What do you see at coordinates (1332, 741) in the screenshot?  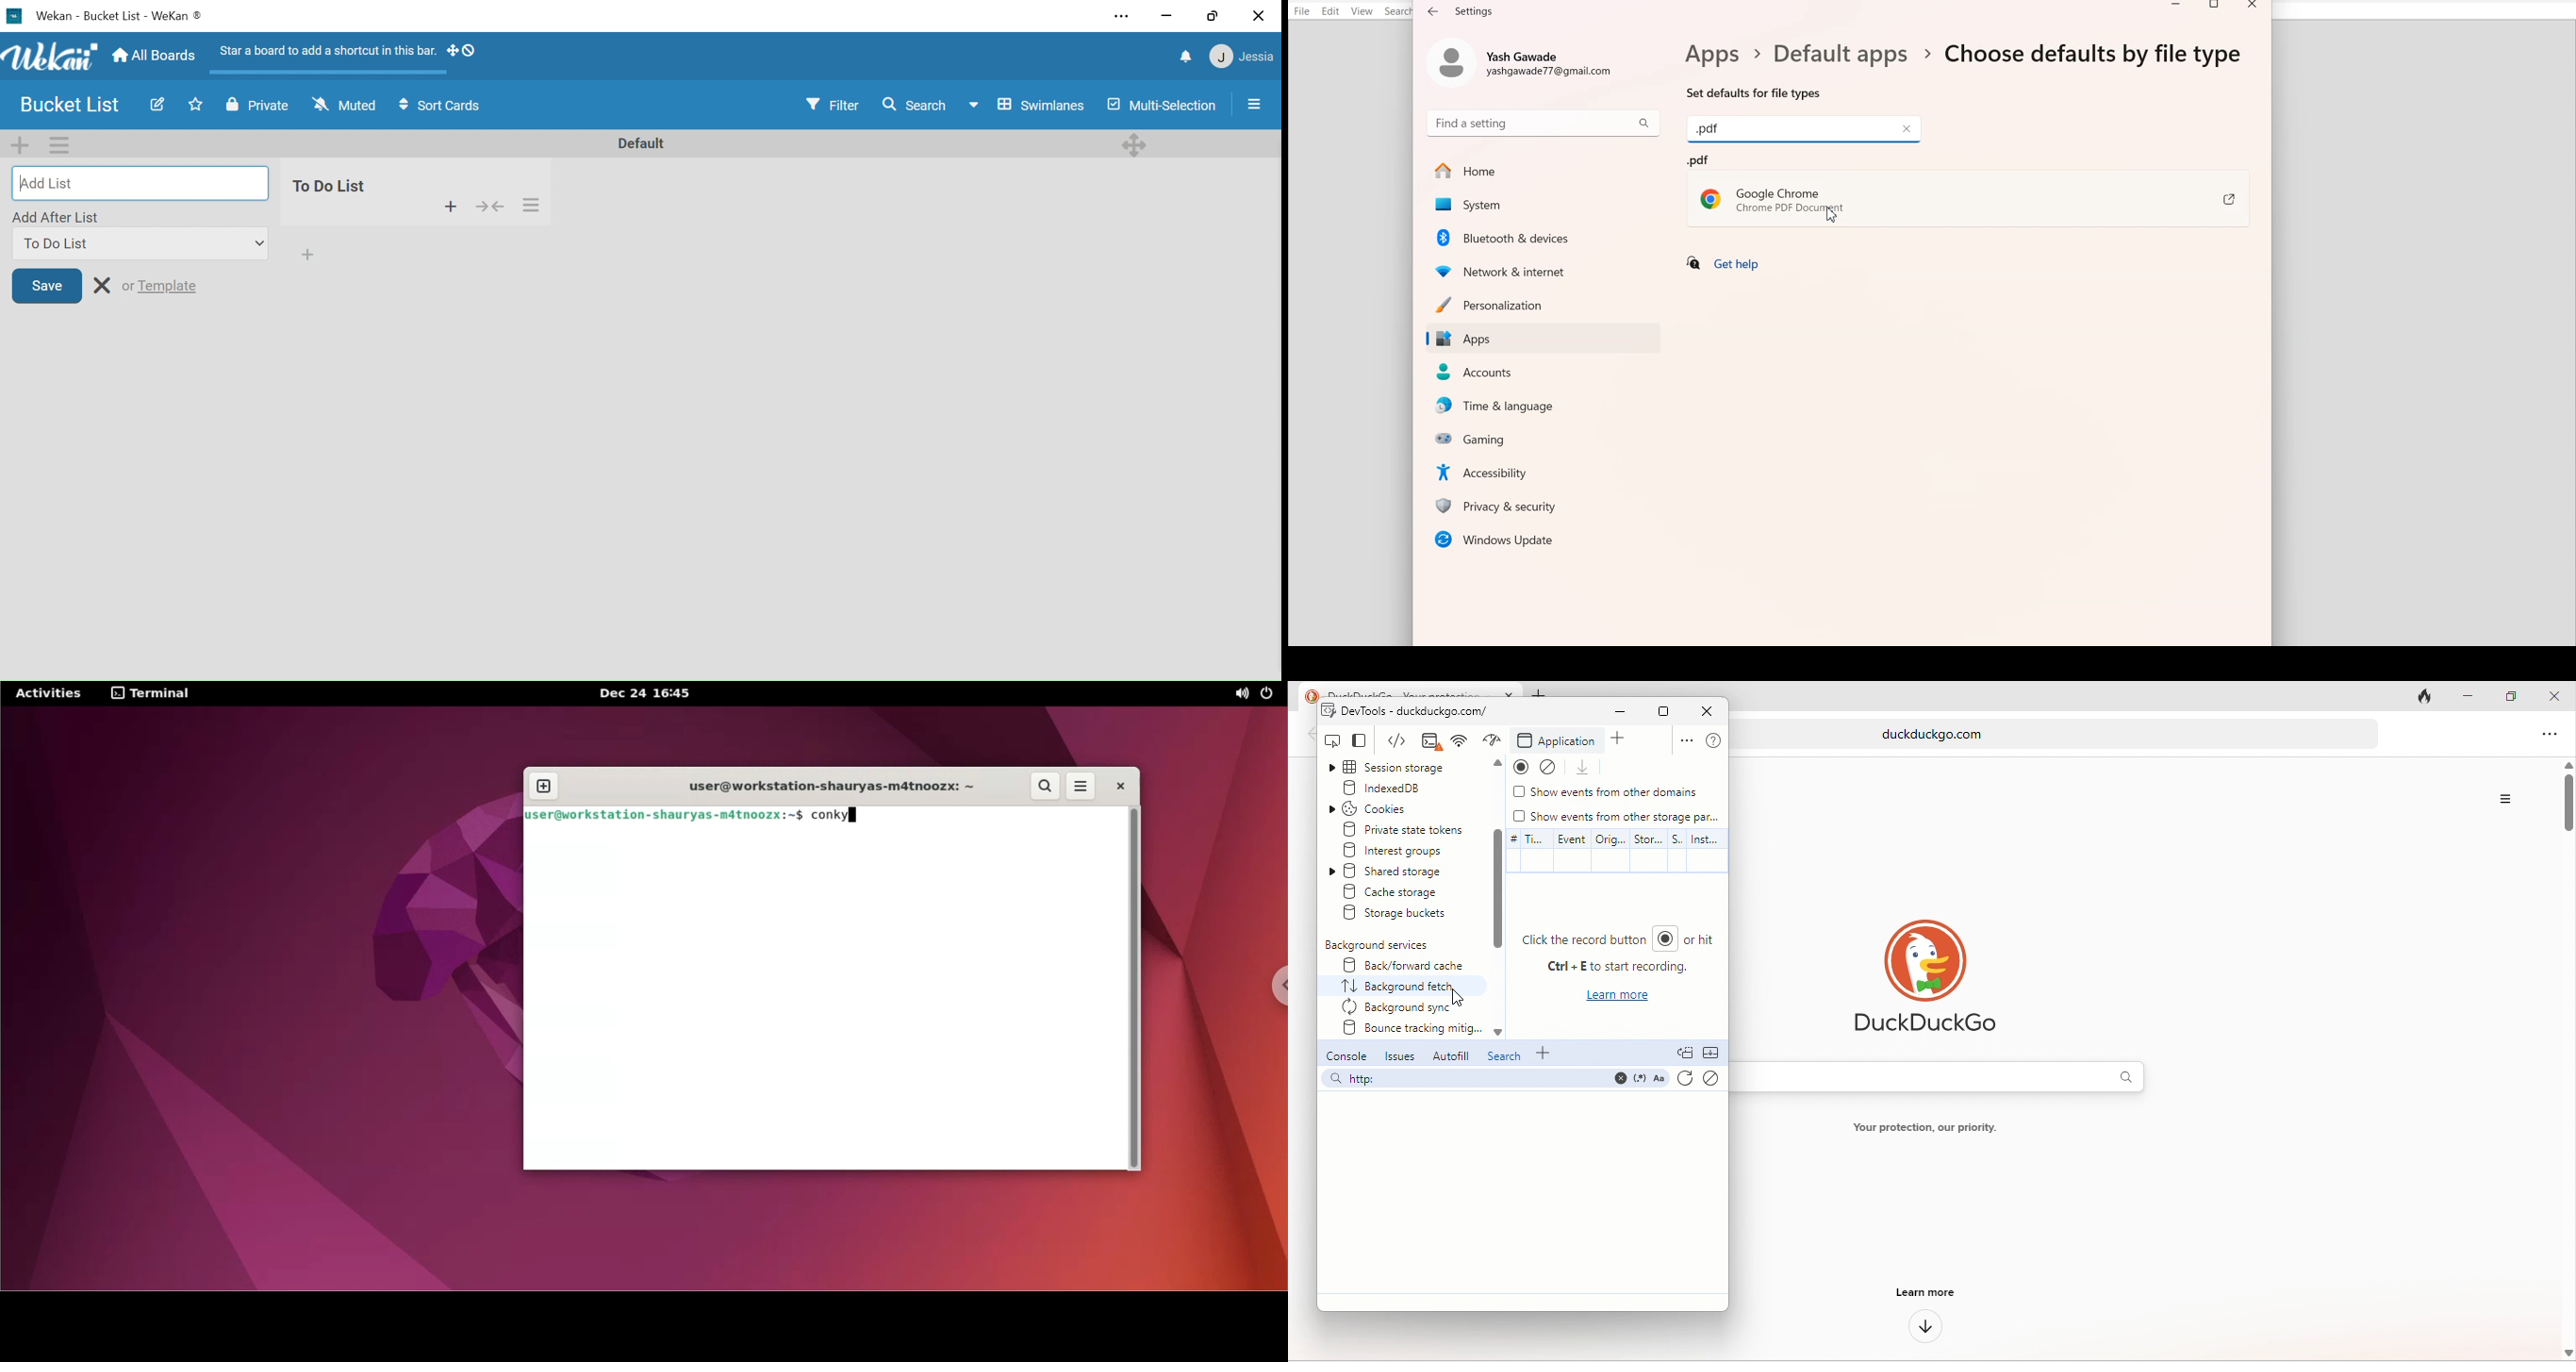 I see `inspect` at bounding box center [1332, 741].